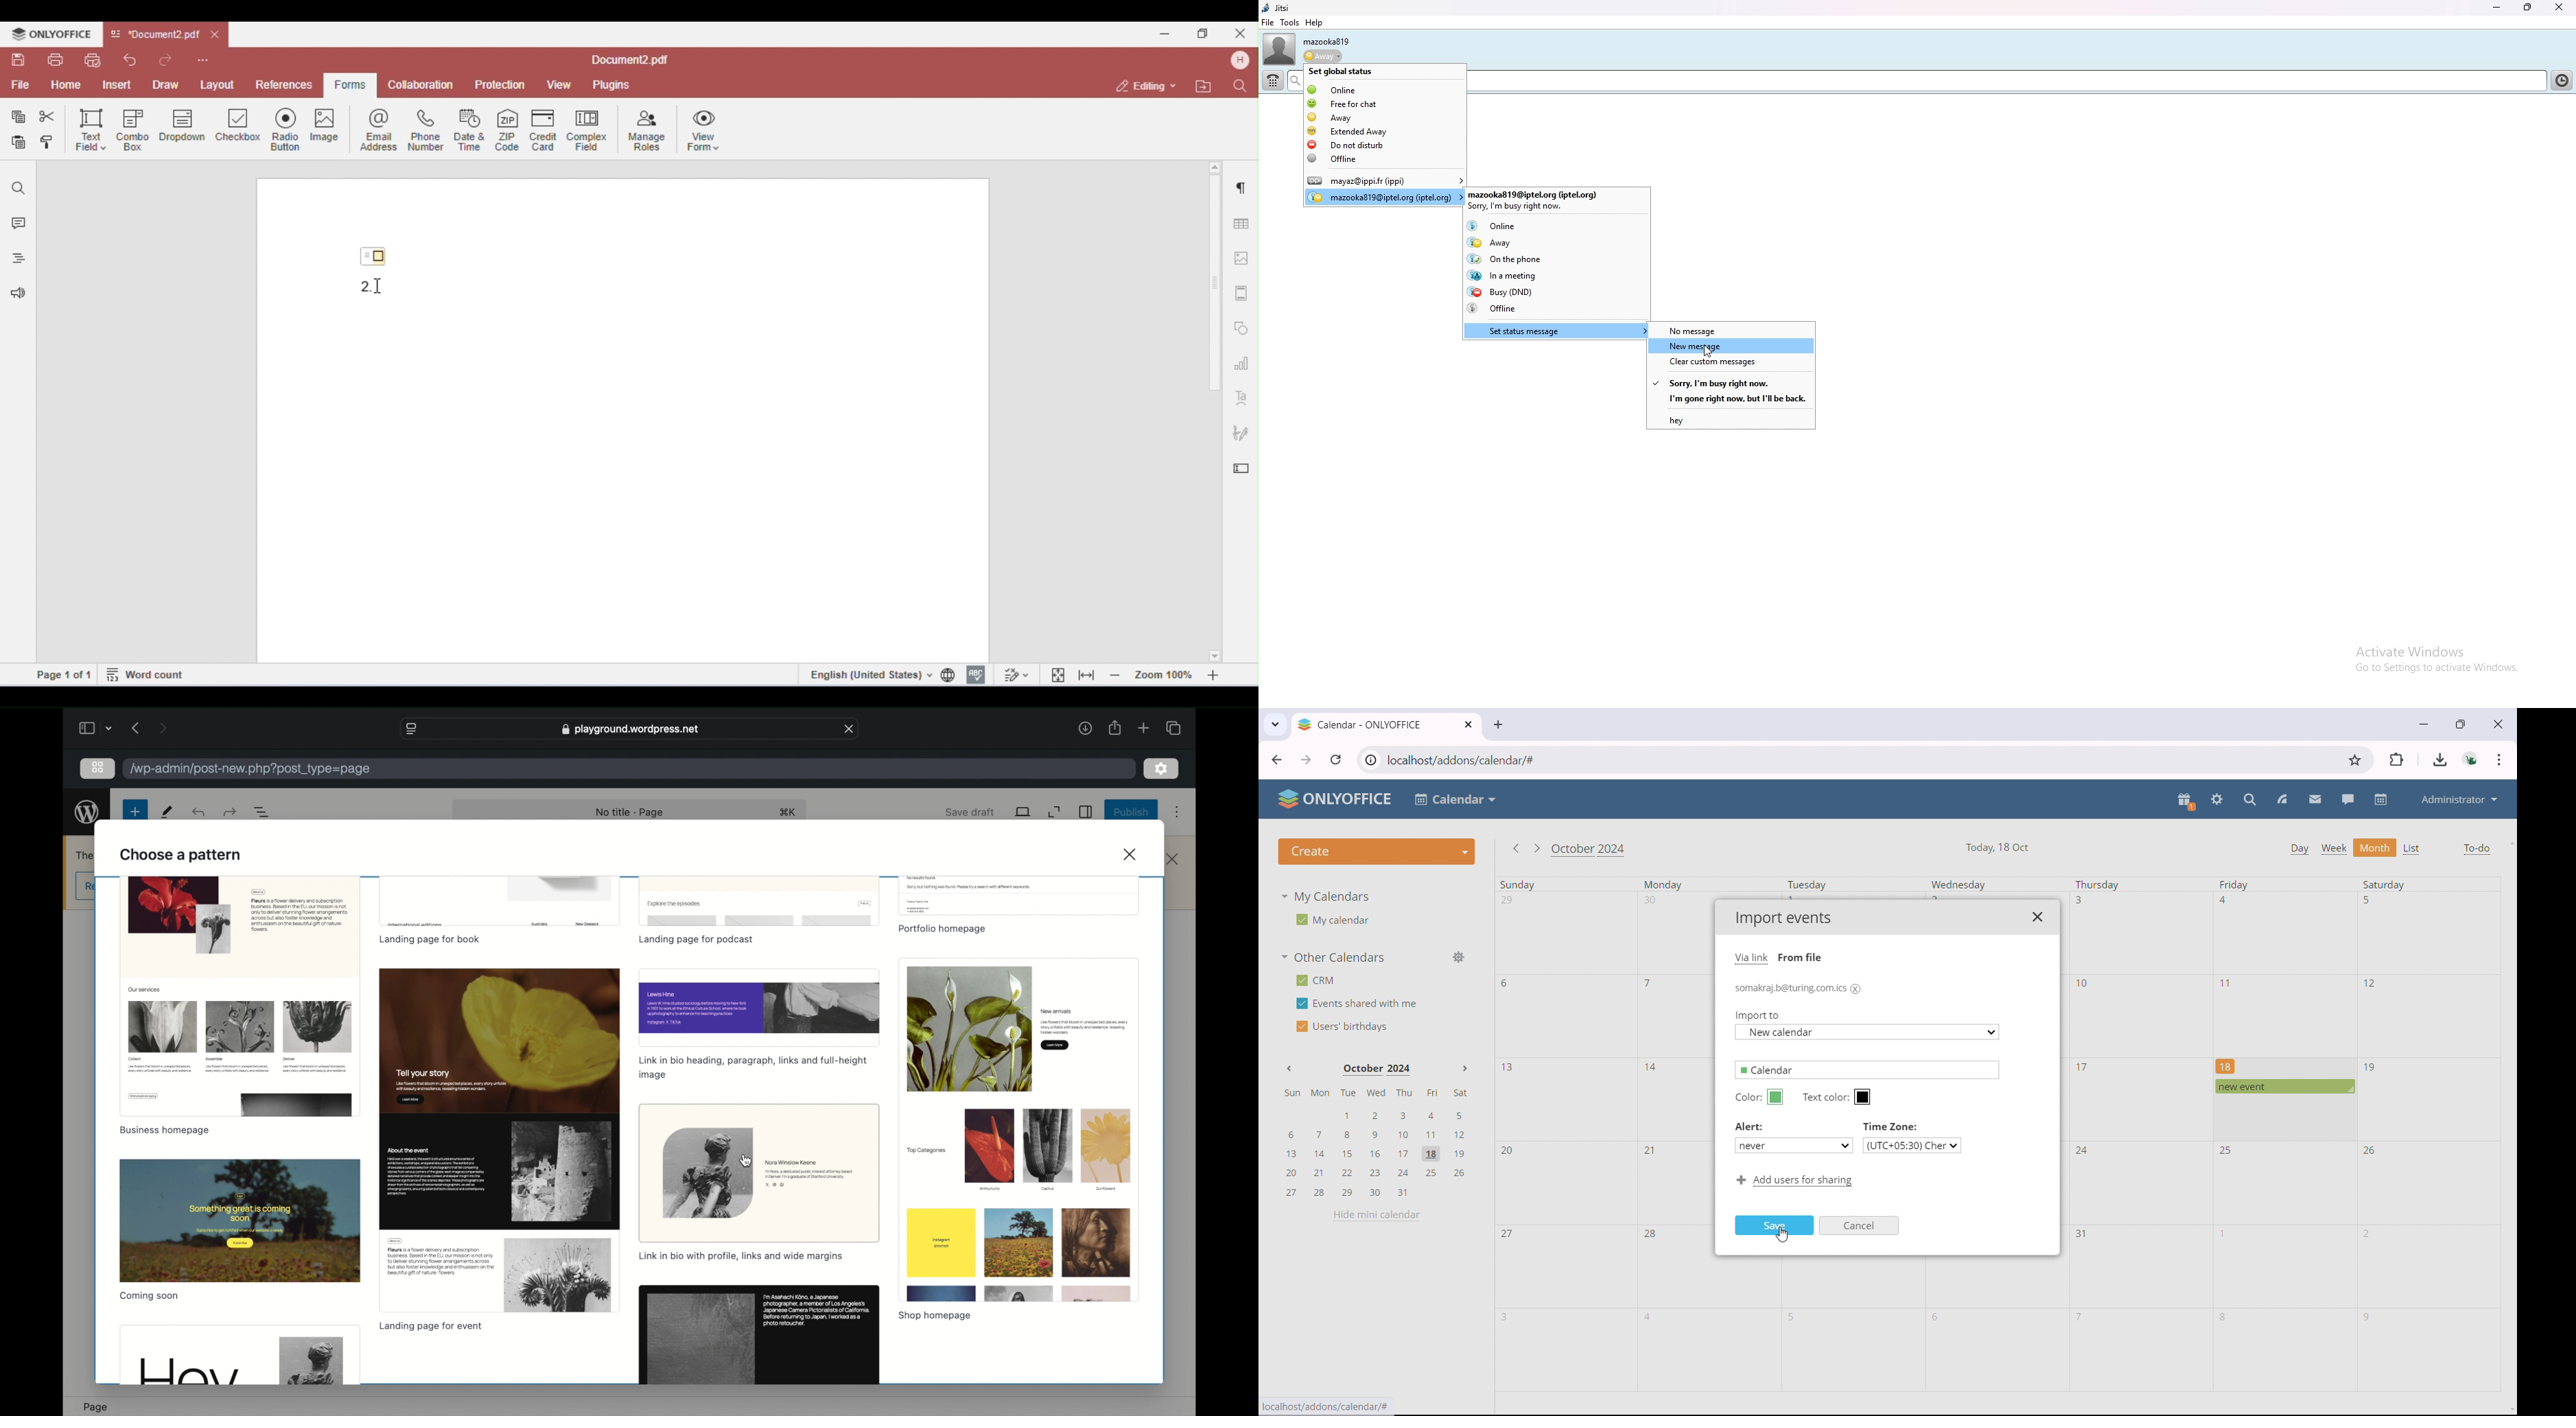 This screenshot has height=1428, width=2576. What do you see at coordinates (1556, 224) in the screenshot?
I see `online` at bounding box center [1556, 224].